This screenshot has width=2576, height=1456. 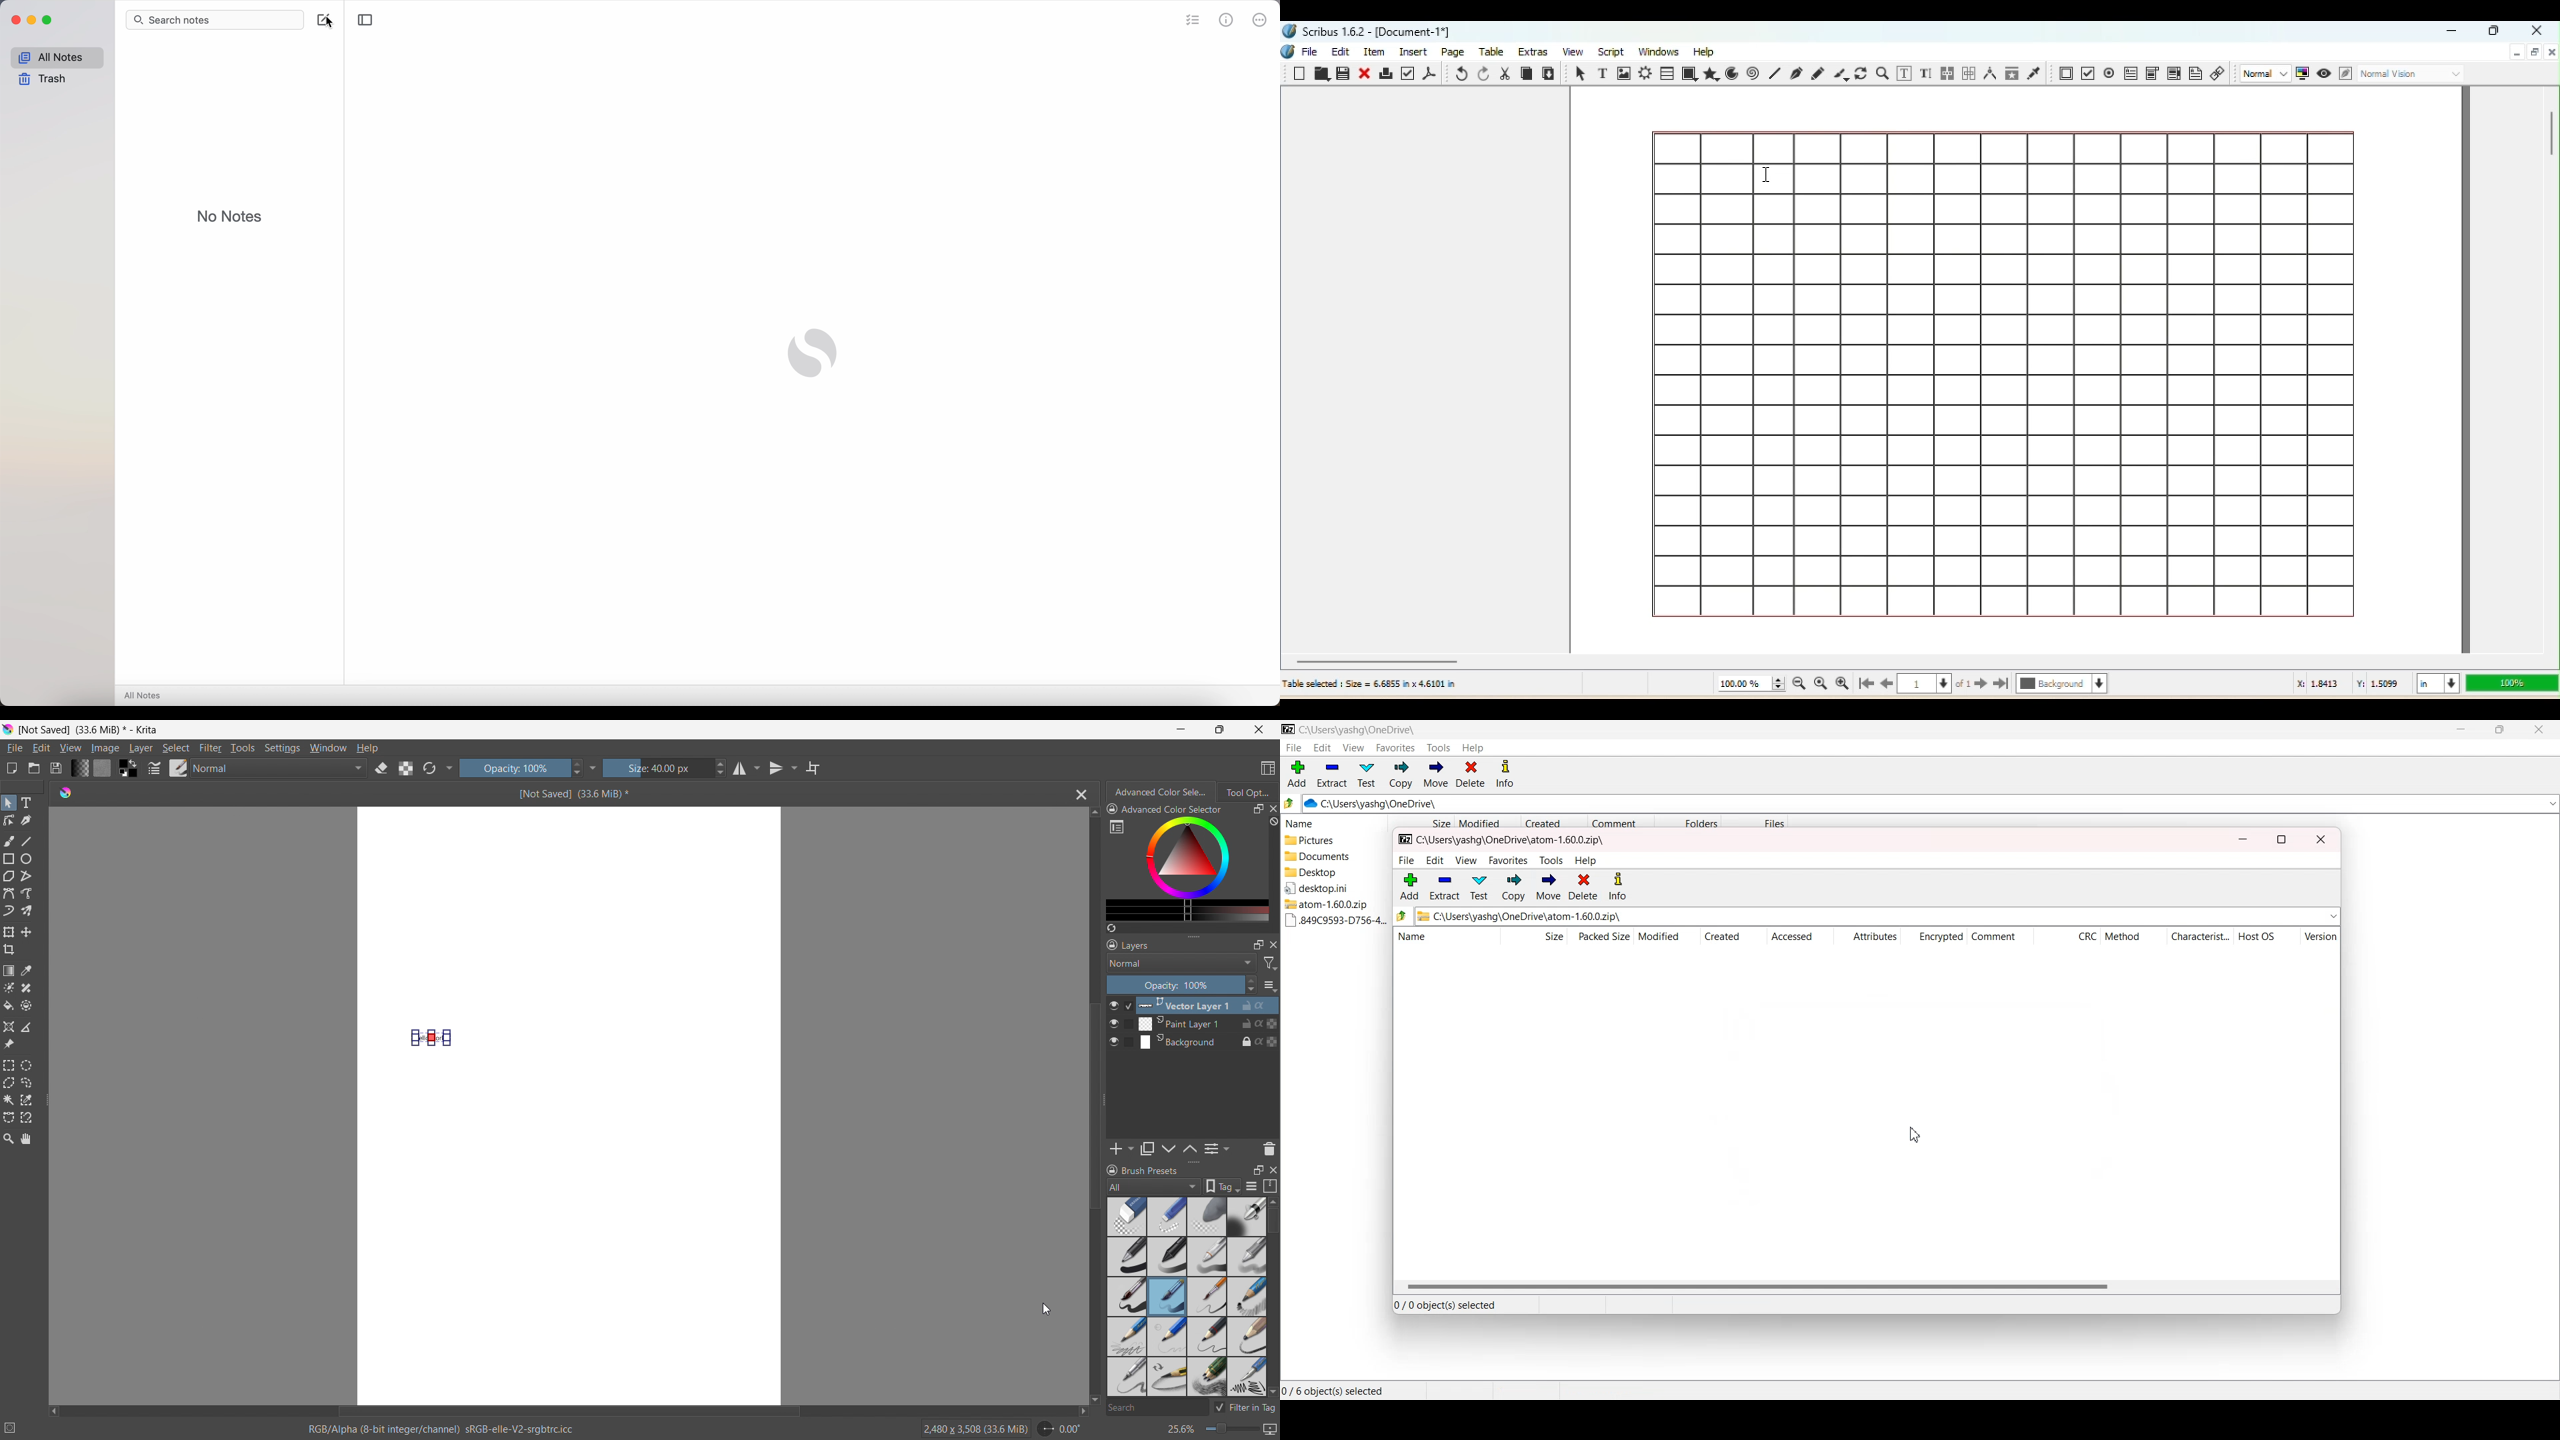 What do you see at coordinates (25, 802) in the screenshot?
I see `text tool` at bounding box center [25, 802].